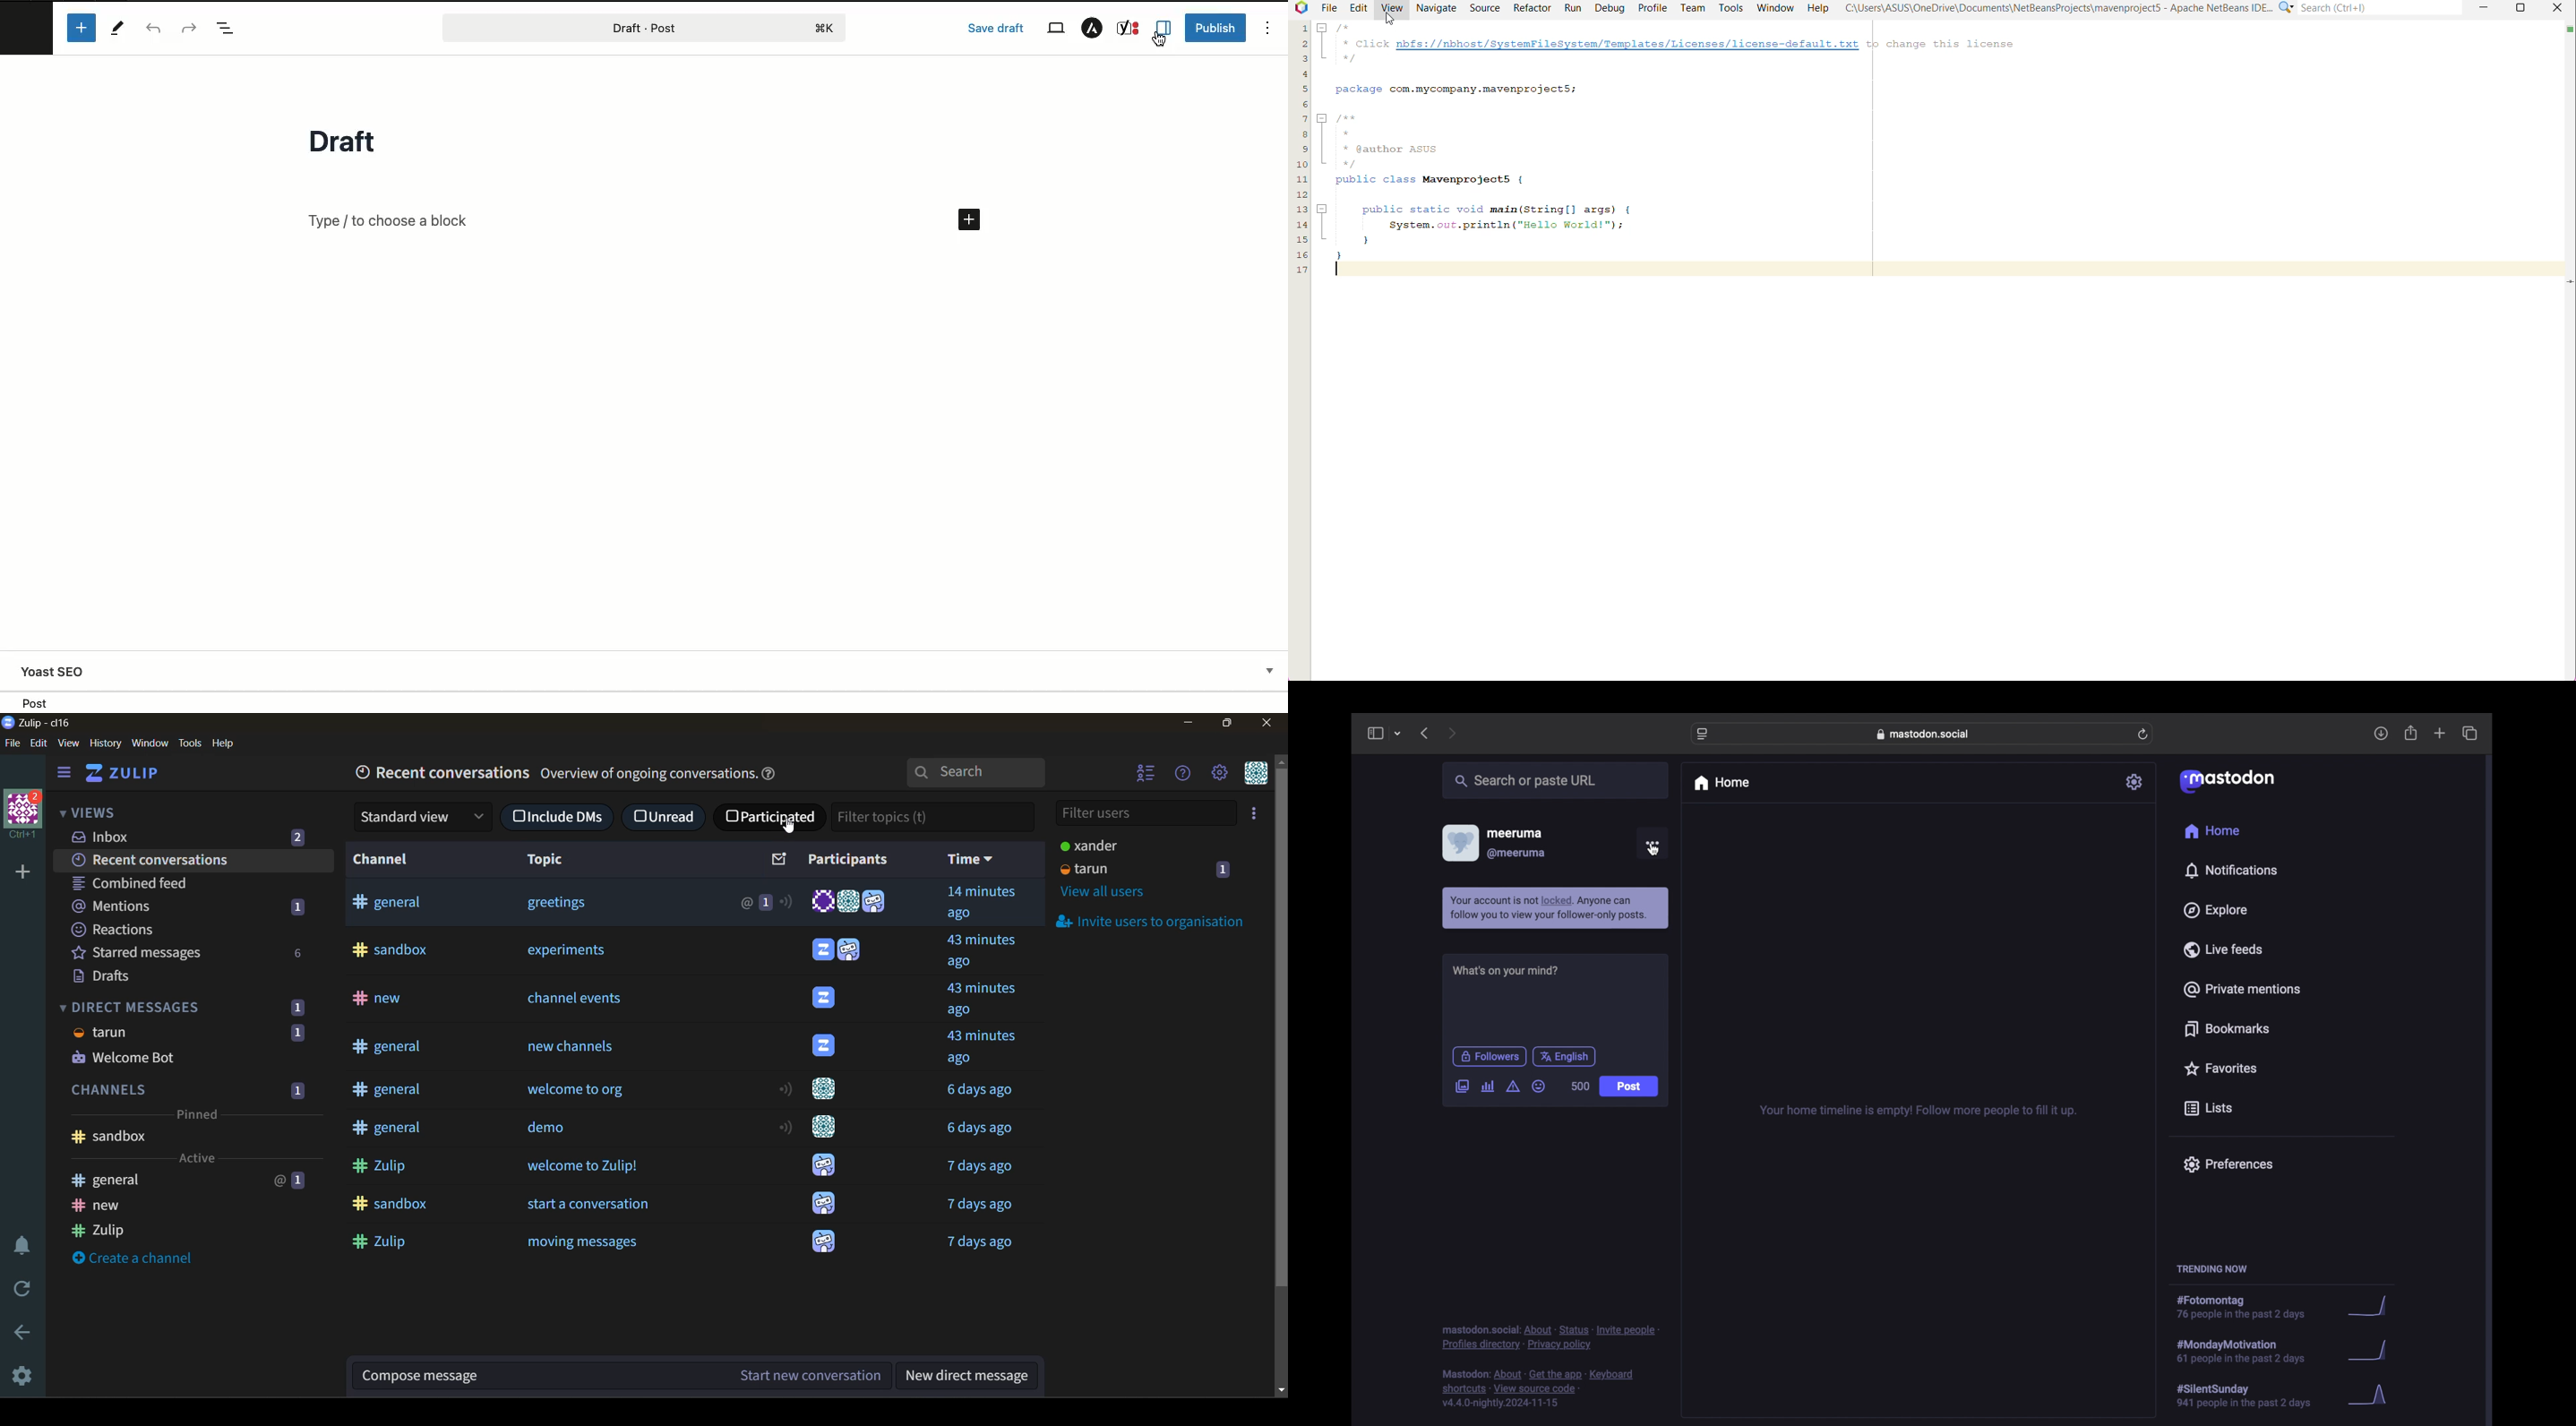 Image resolution: width=2576 pixels, height=1428 pixels. Describe the element at coordinates (1392, 10) in the screenshot. I see `View` at that location.